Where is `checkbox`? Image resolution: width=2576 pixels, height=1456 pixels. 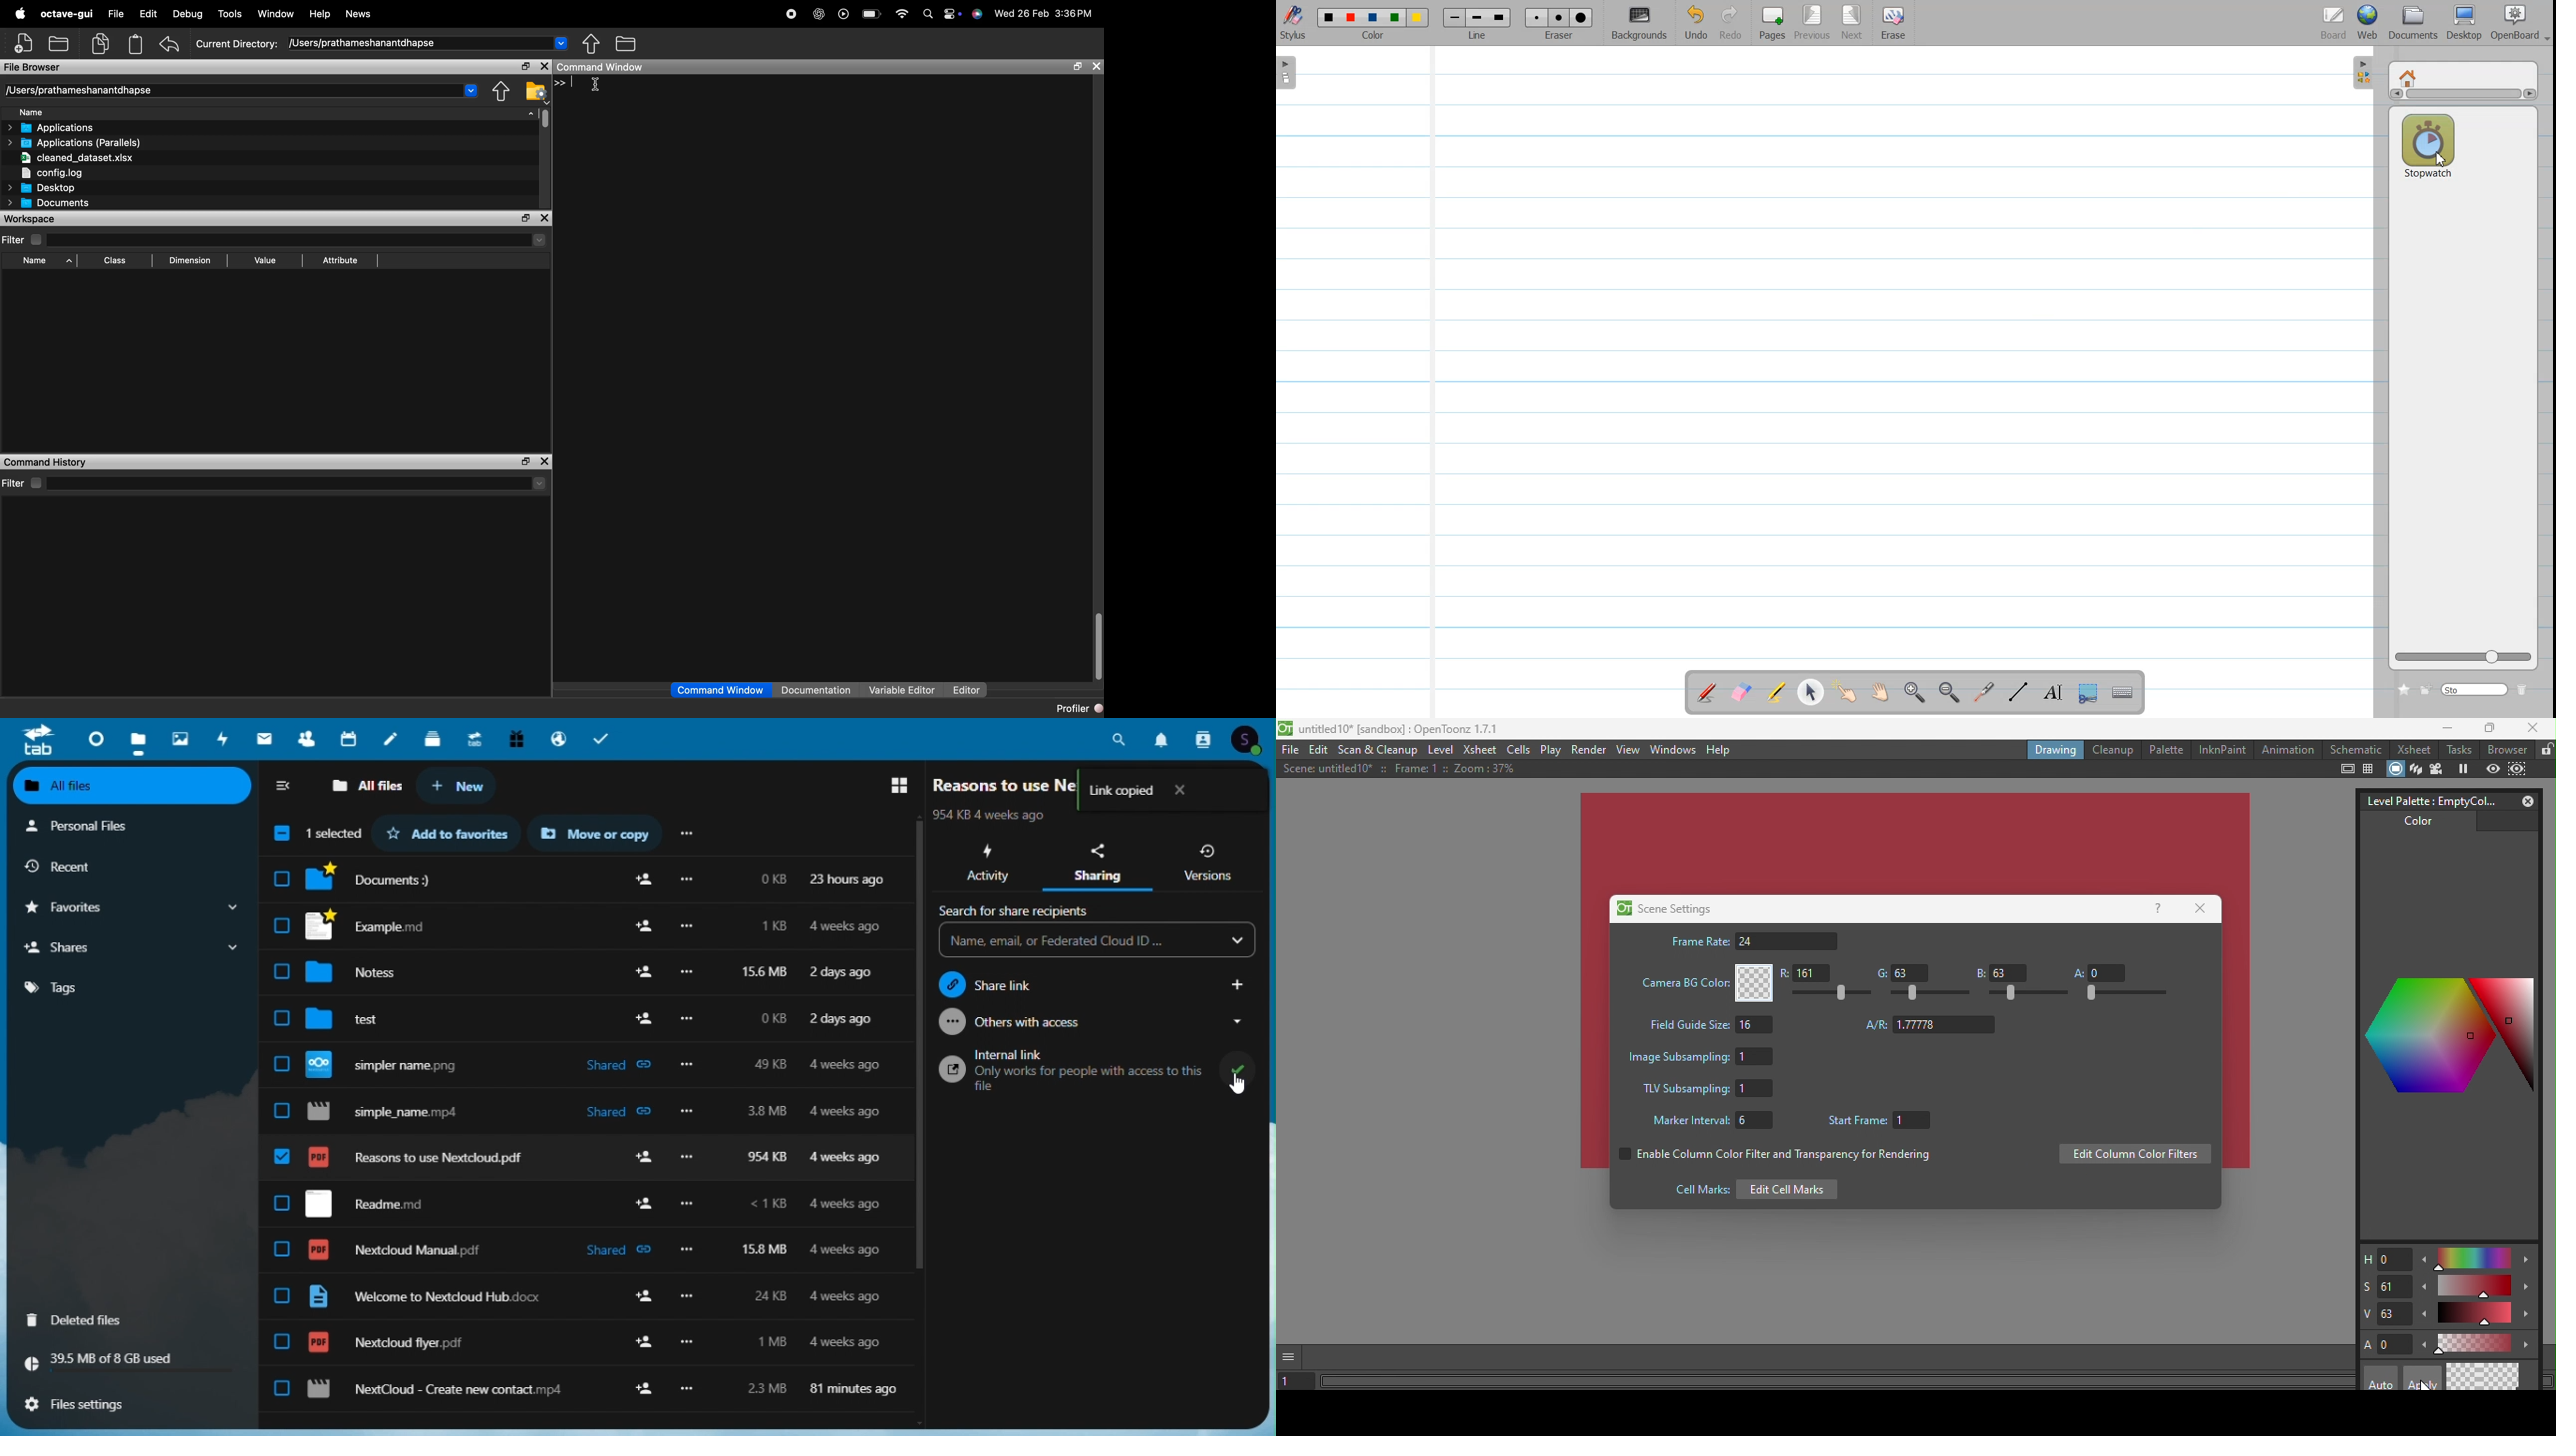 checkbox is located at coordinates (282, 1342).